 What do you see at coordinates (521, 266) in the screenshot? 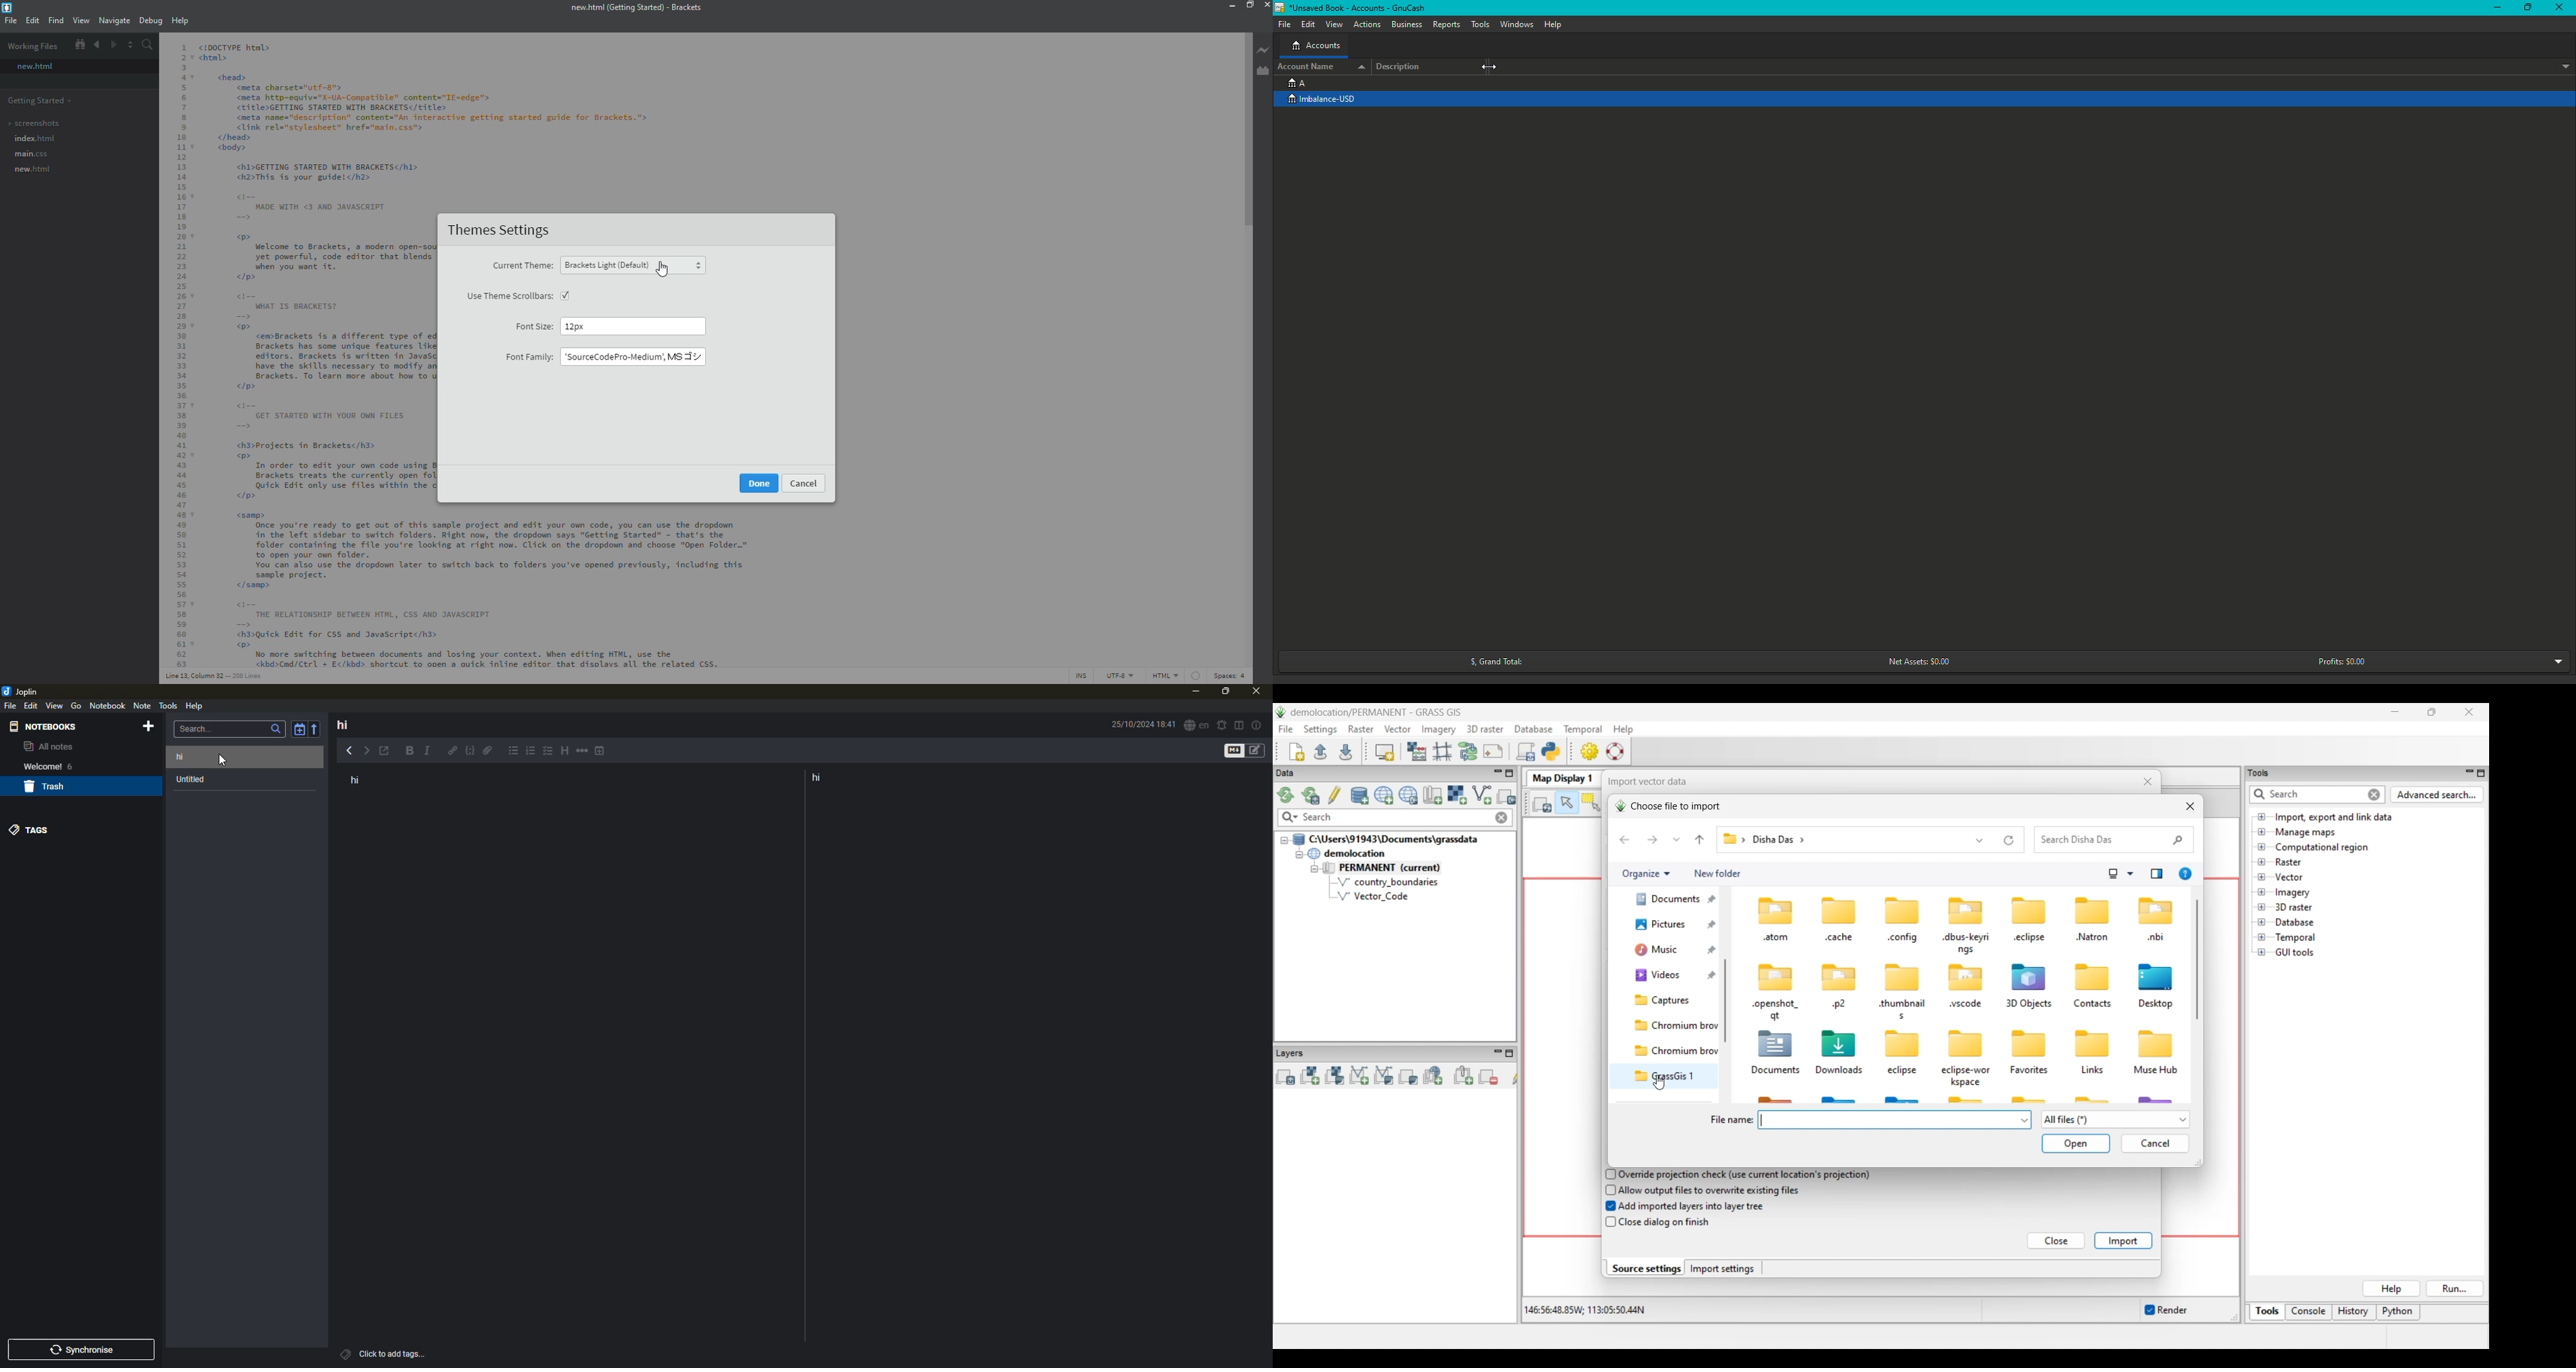
I see `current theme` at bounding box center [521, 266].